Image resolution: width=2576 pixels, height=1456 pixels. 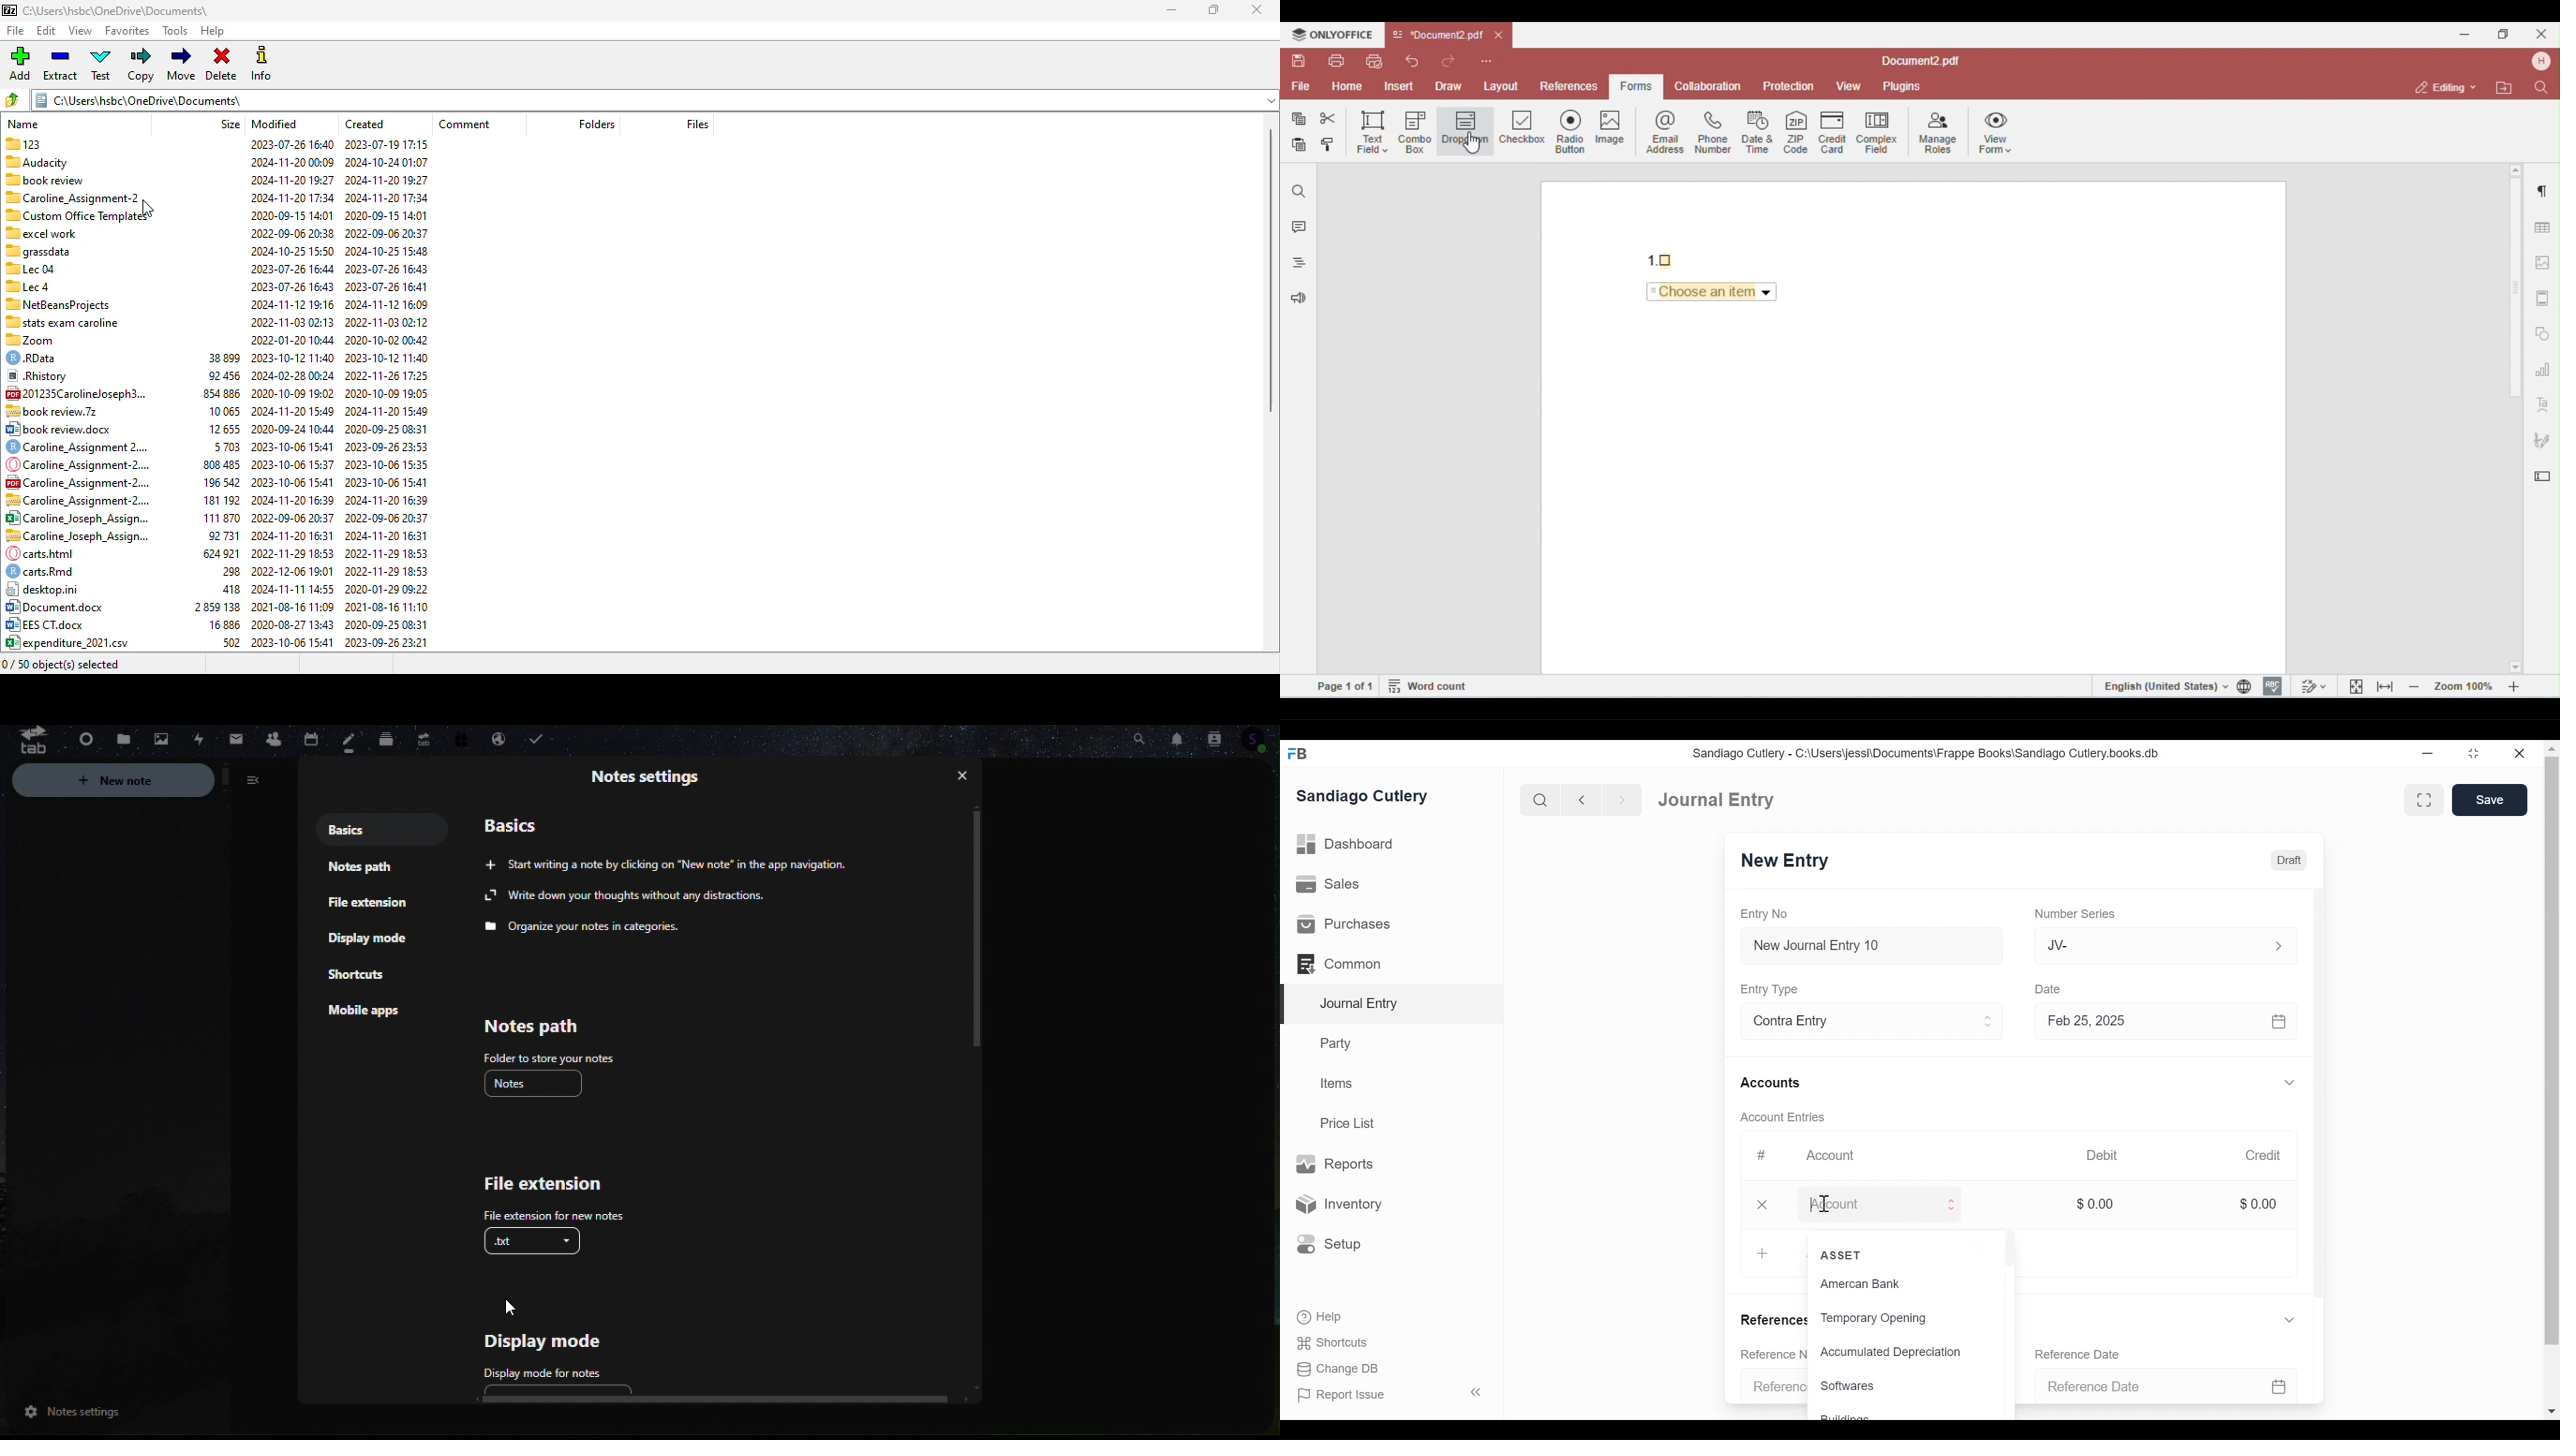 What do you see at coordinates (2423, 799) in the screenshot?
I see `Toggle between form and full width` at bounding box center [2423, 799].